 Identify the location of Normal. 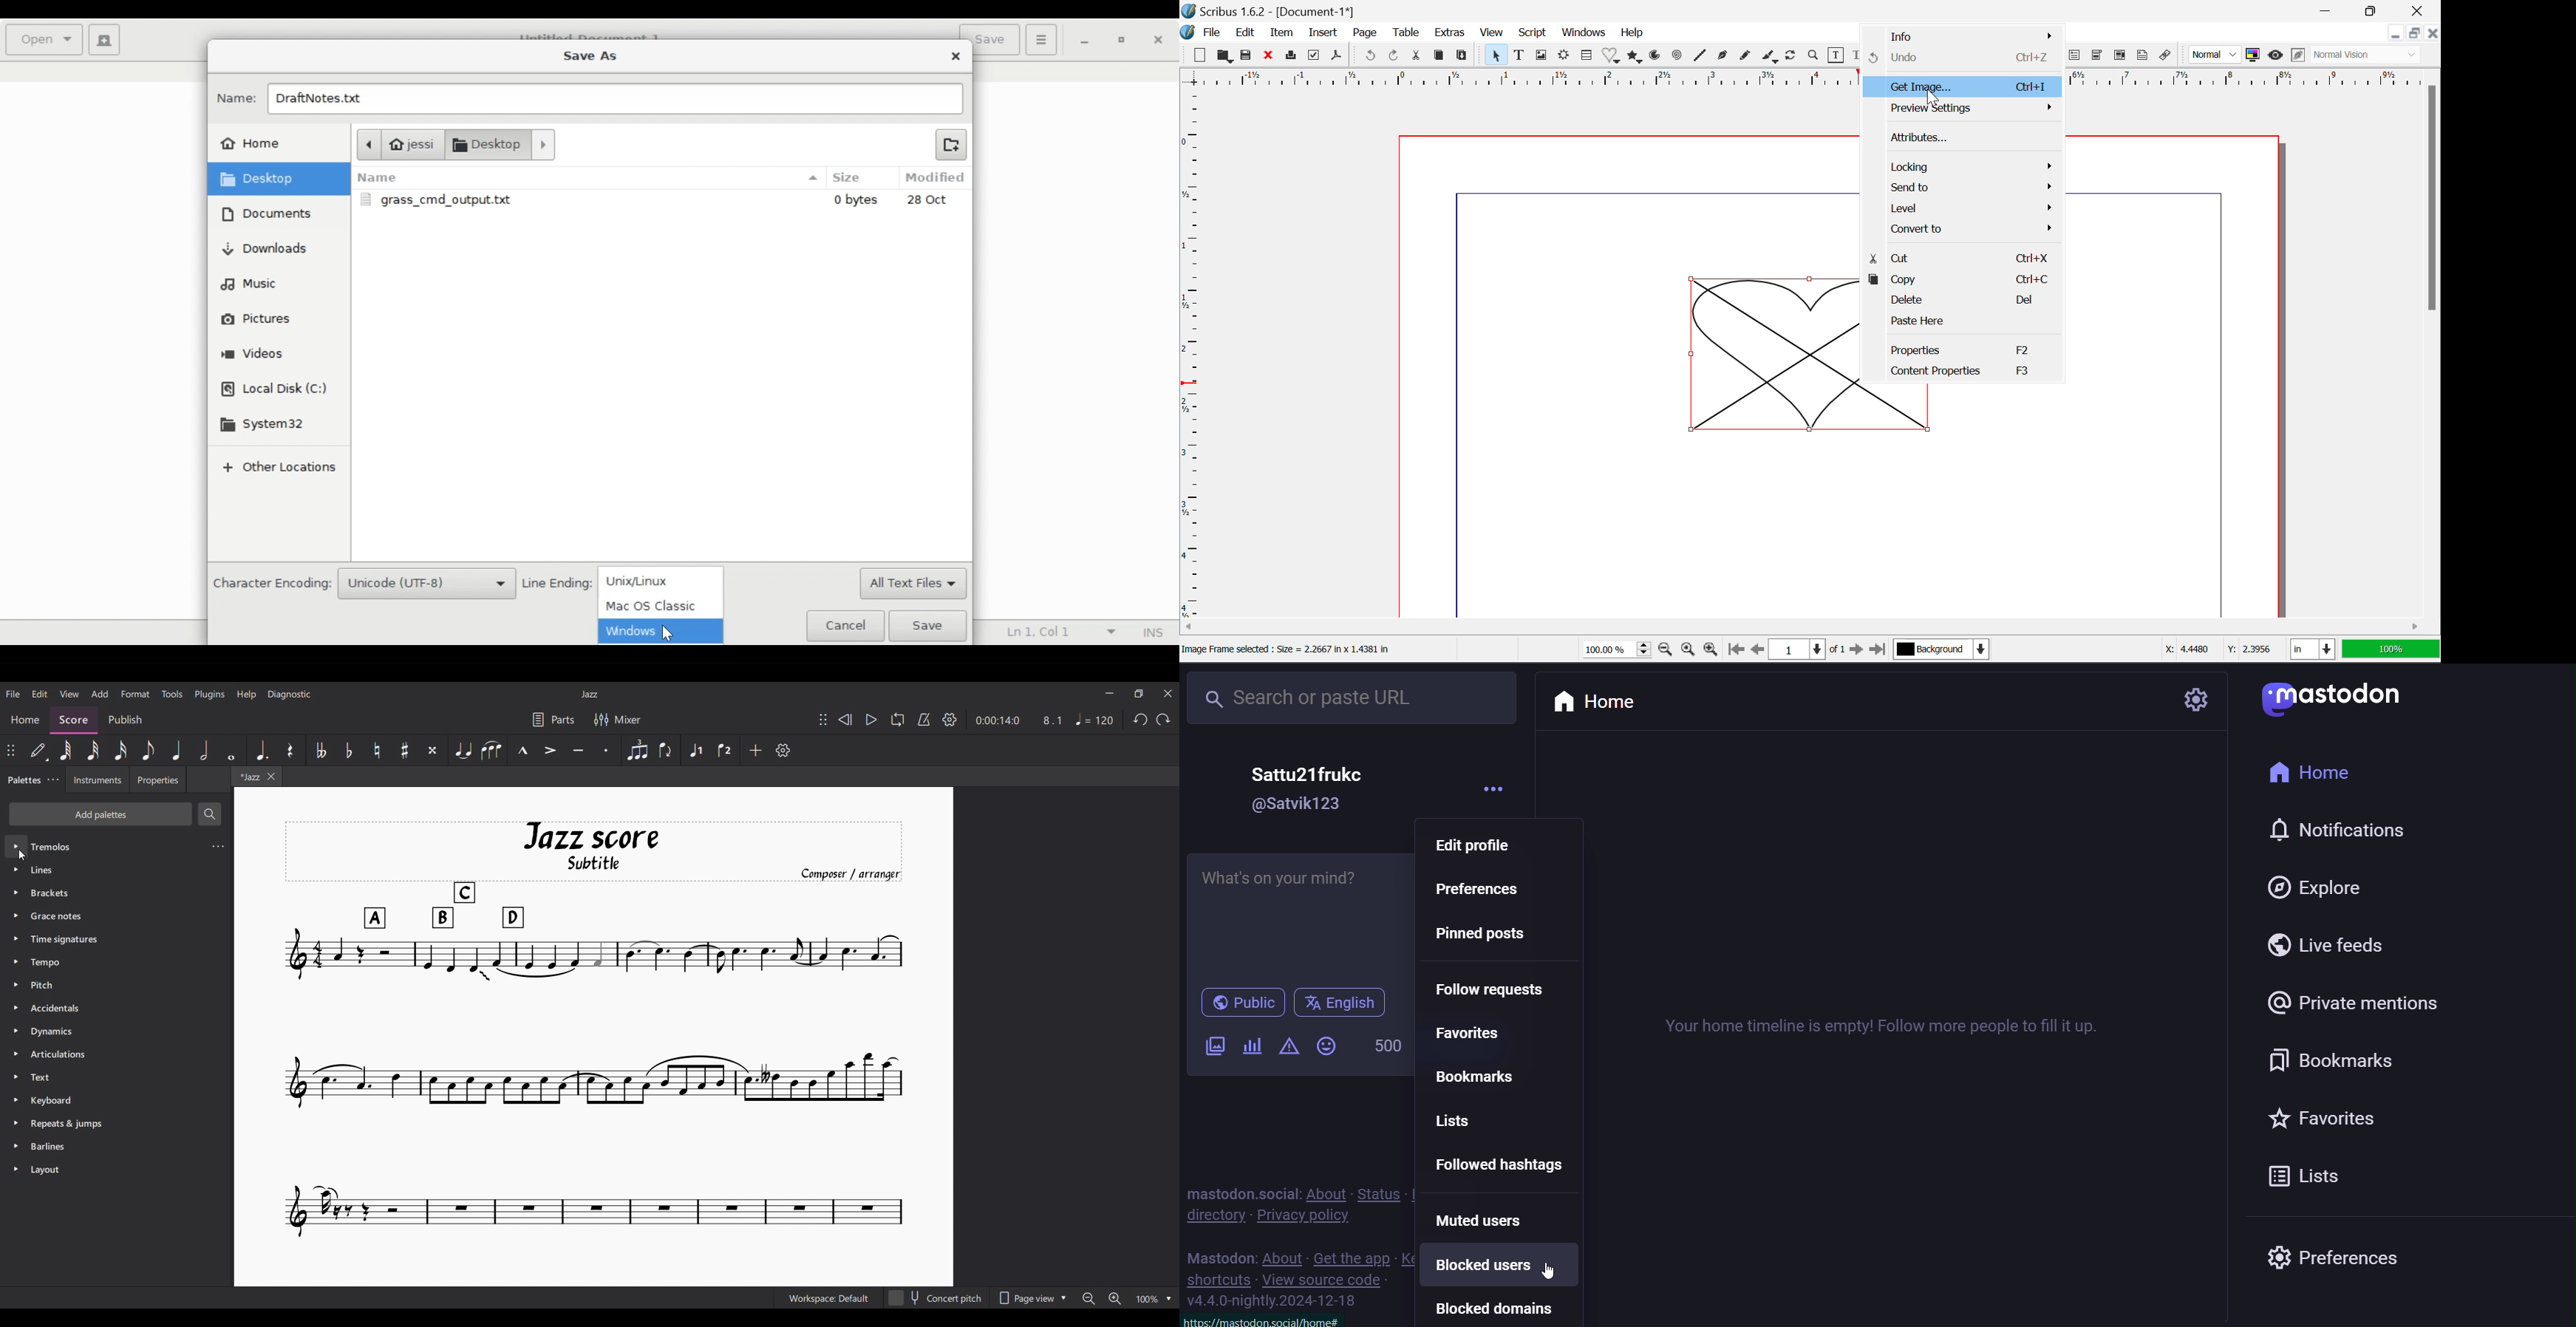
(2216, 54).